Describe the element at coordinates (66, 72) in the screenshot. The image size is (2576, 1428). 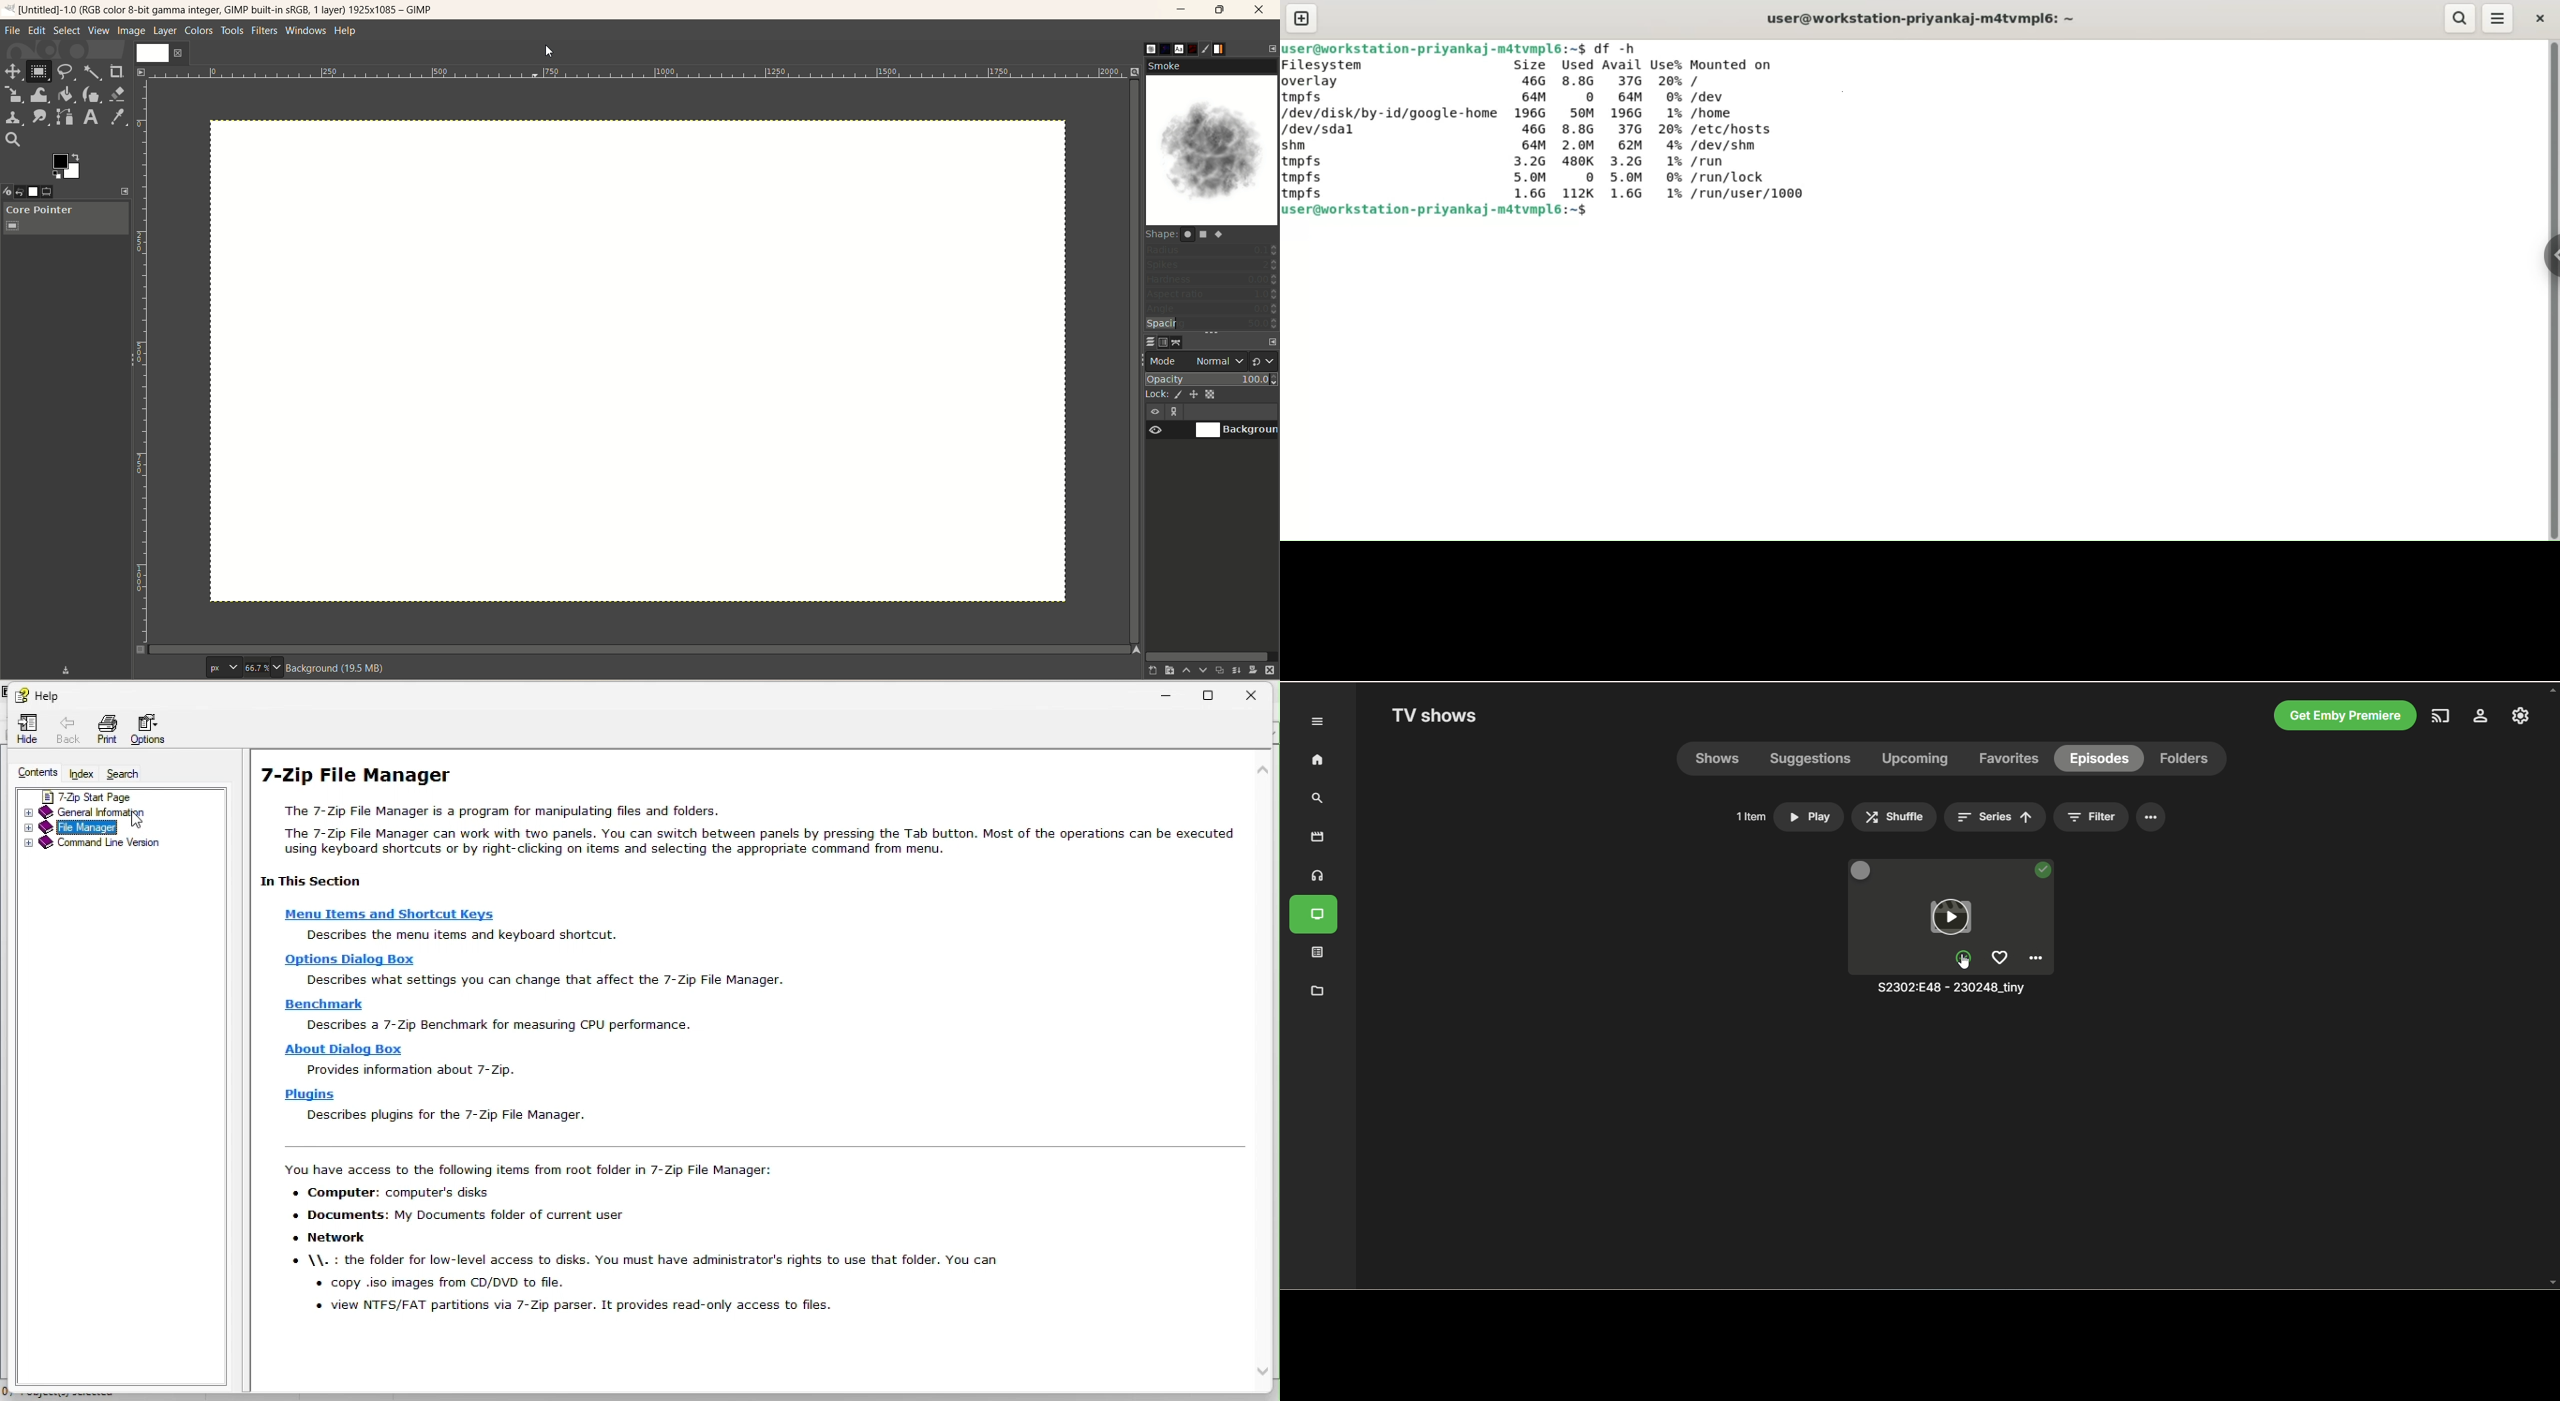
I see `free select tool` at that location.